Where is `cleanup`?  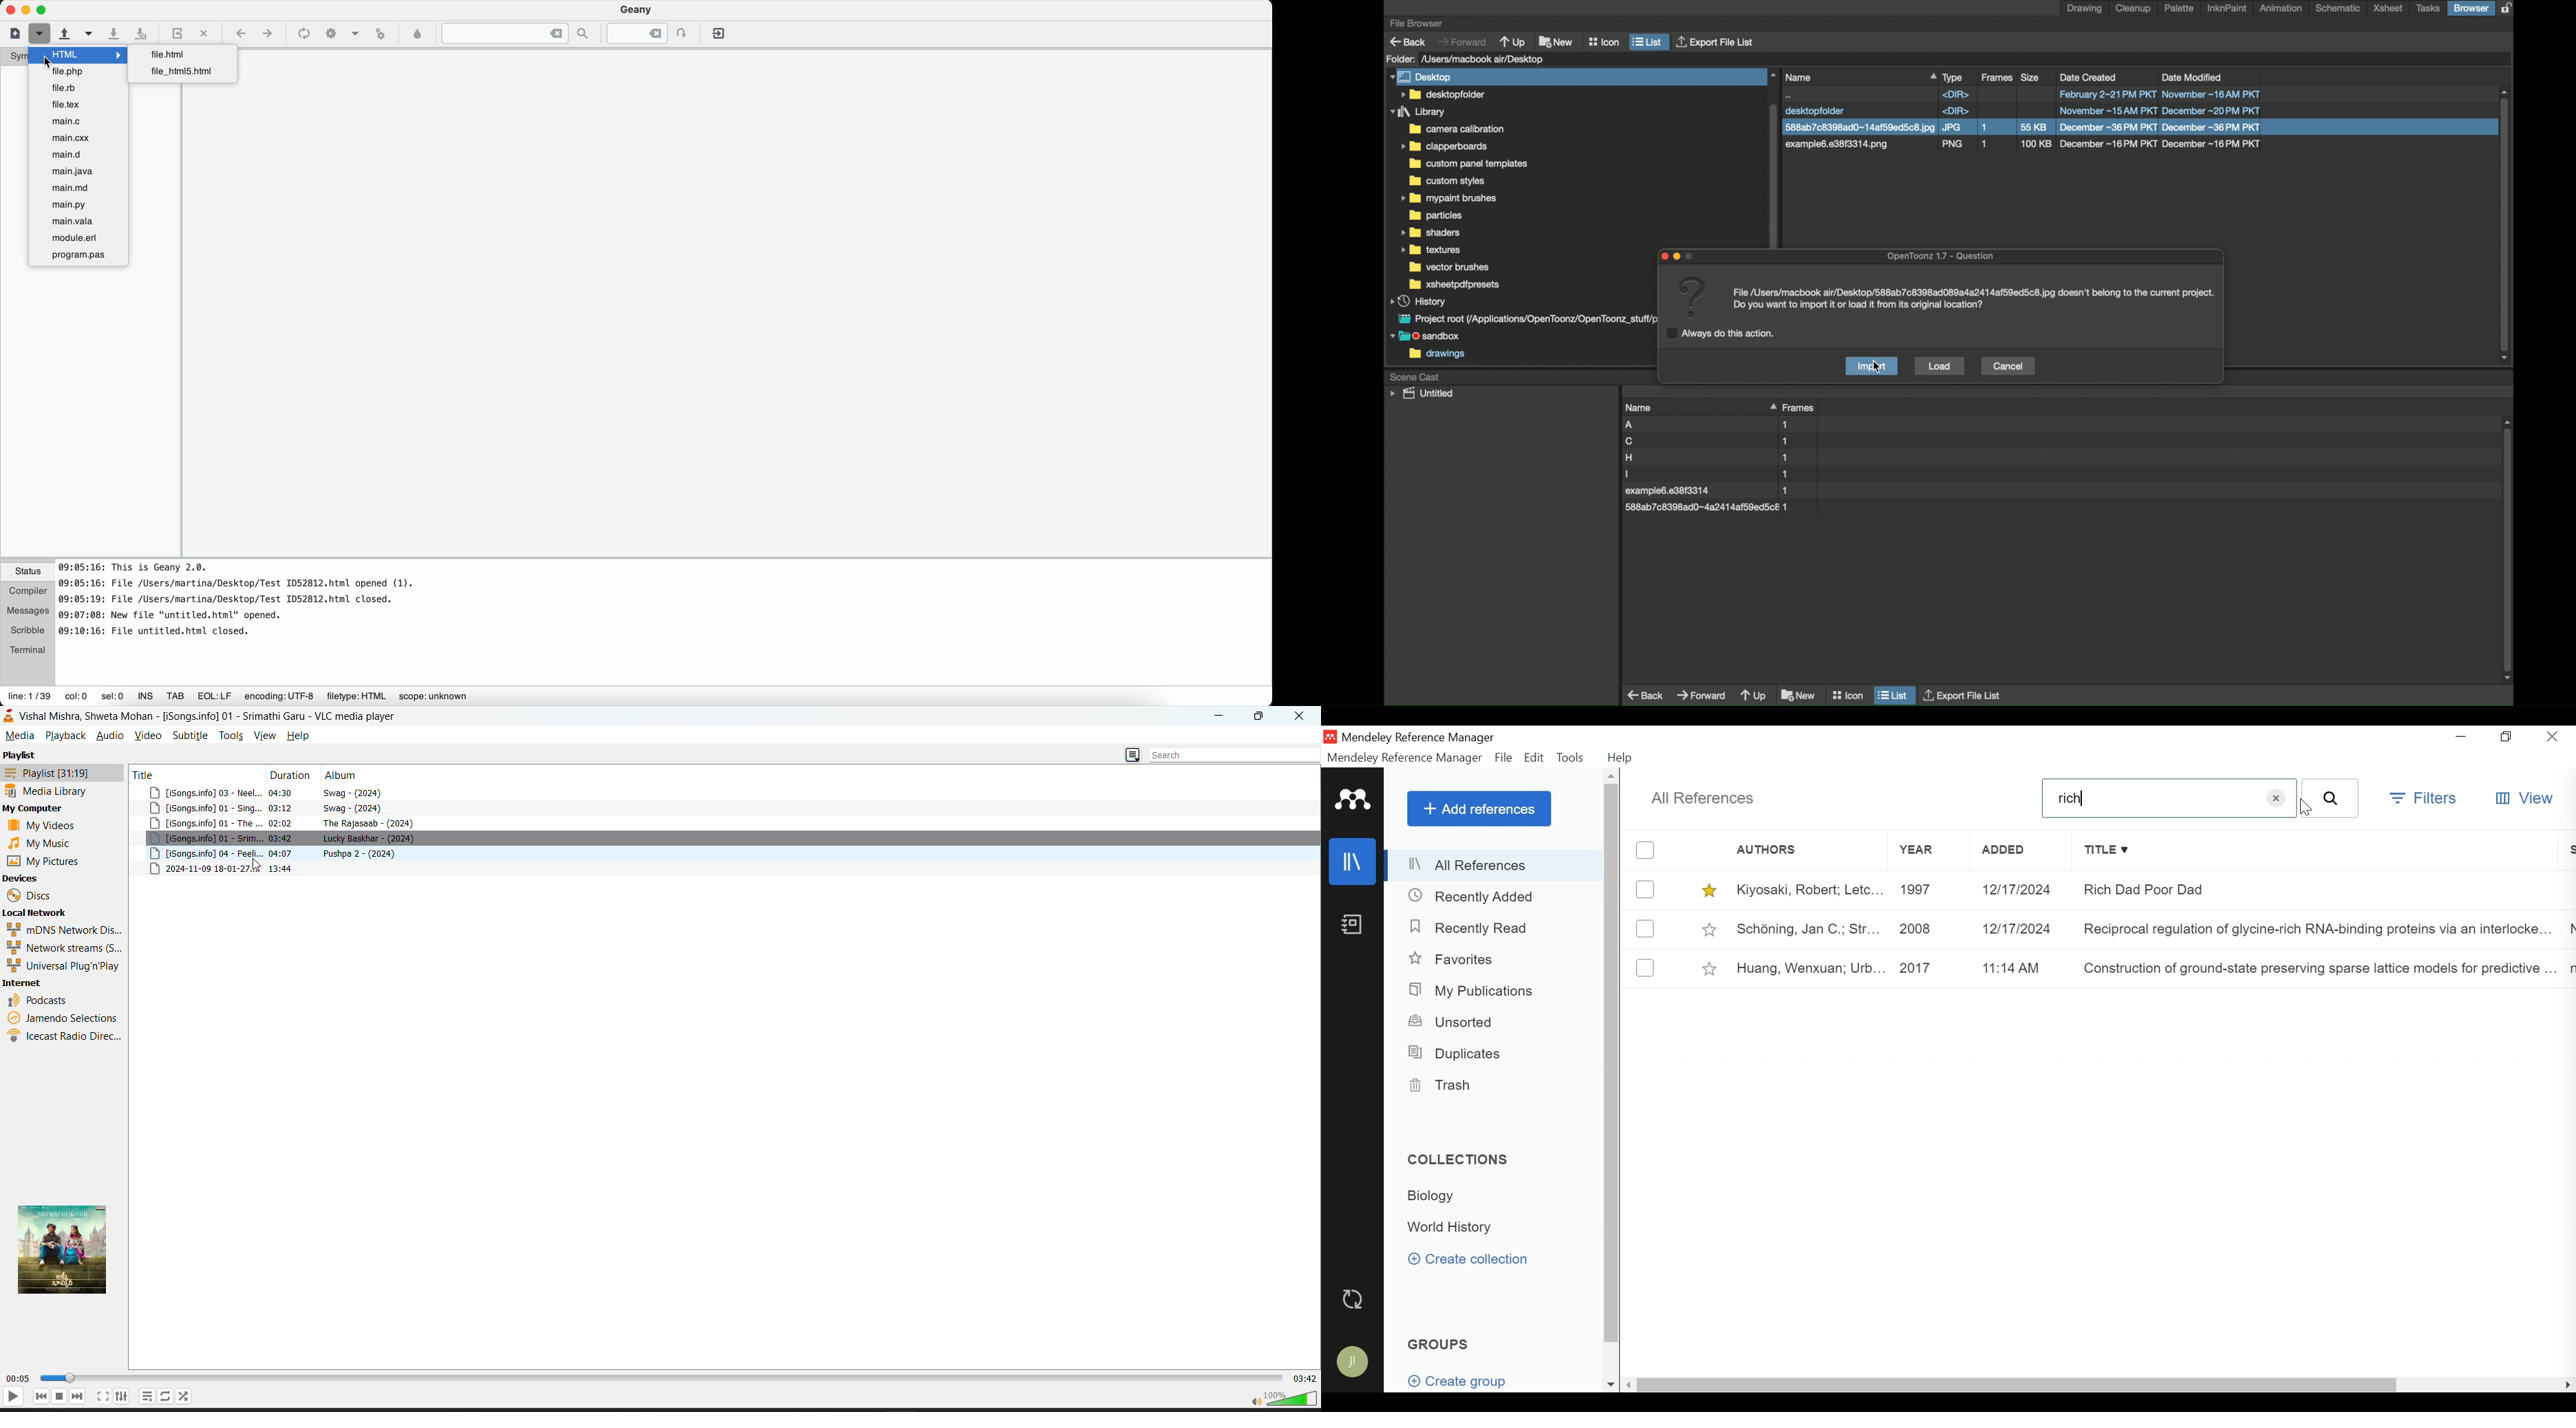
cleanup is located at coordinates (2135, 8).